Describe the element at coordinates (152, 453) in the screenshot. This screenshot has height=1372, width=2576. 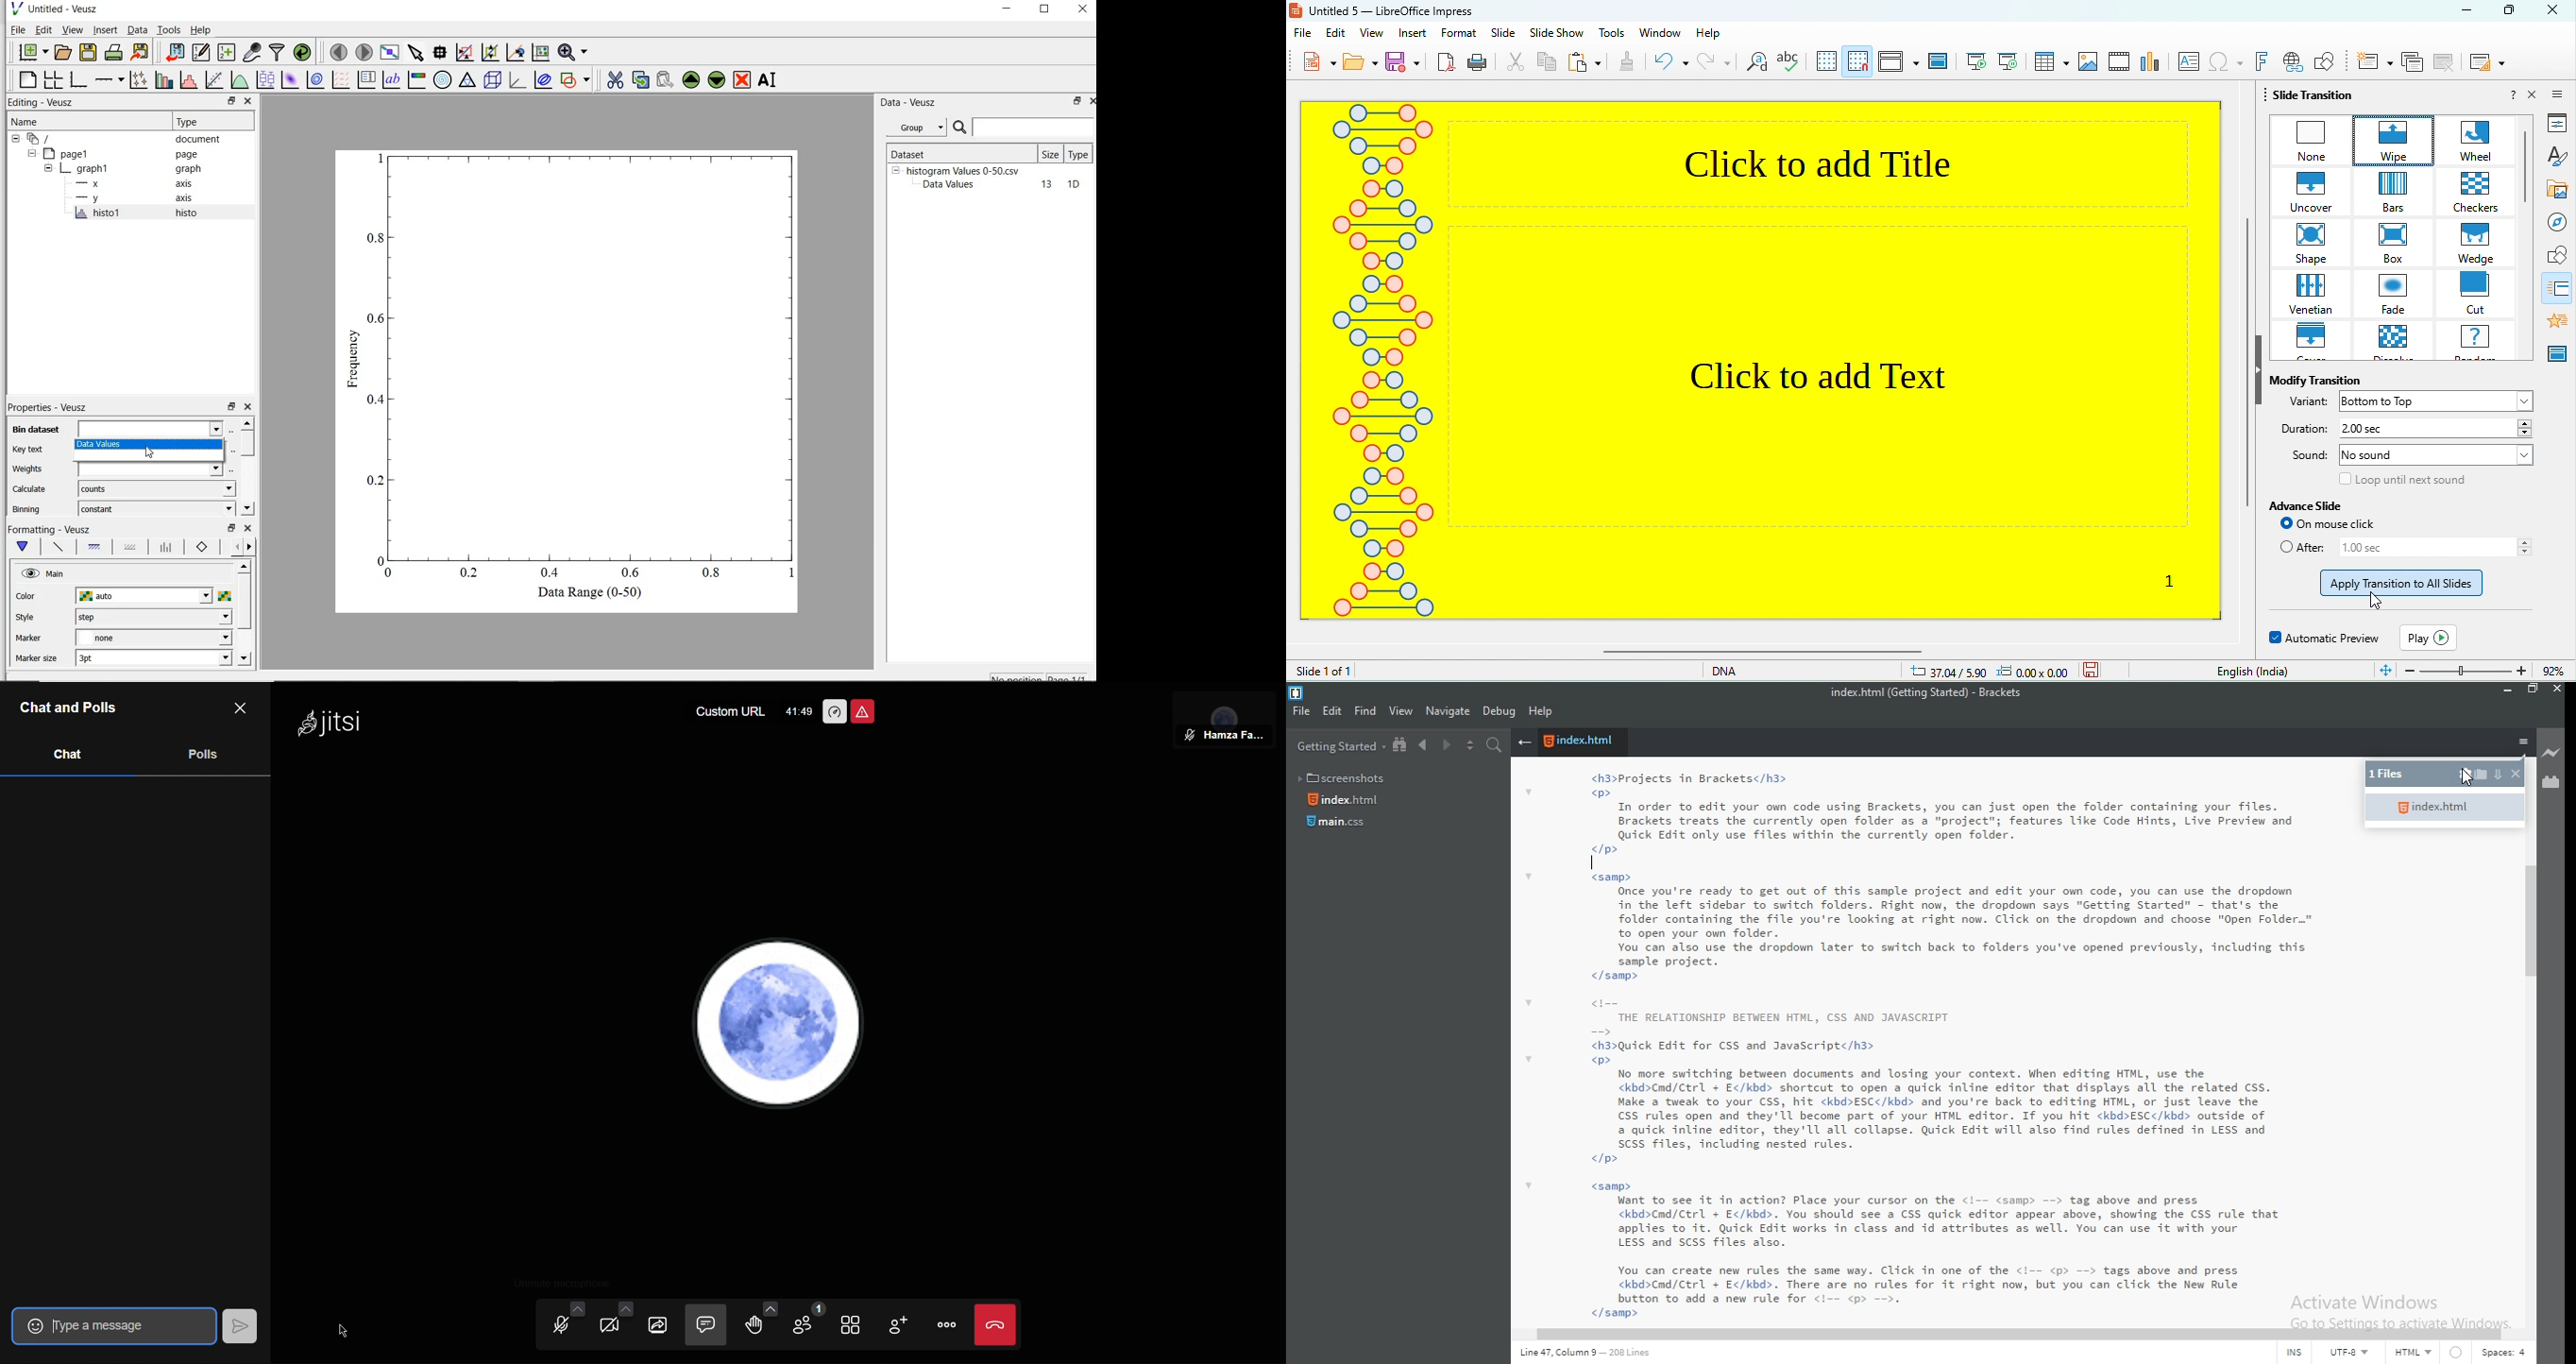
I see `cursor` at that location.